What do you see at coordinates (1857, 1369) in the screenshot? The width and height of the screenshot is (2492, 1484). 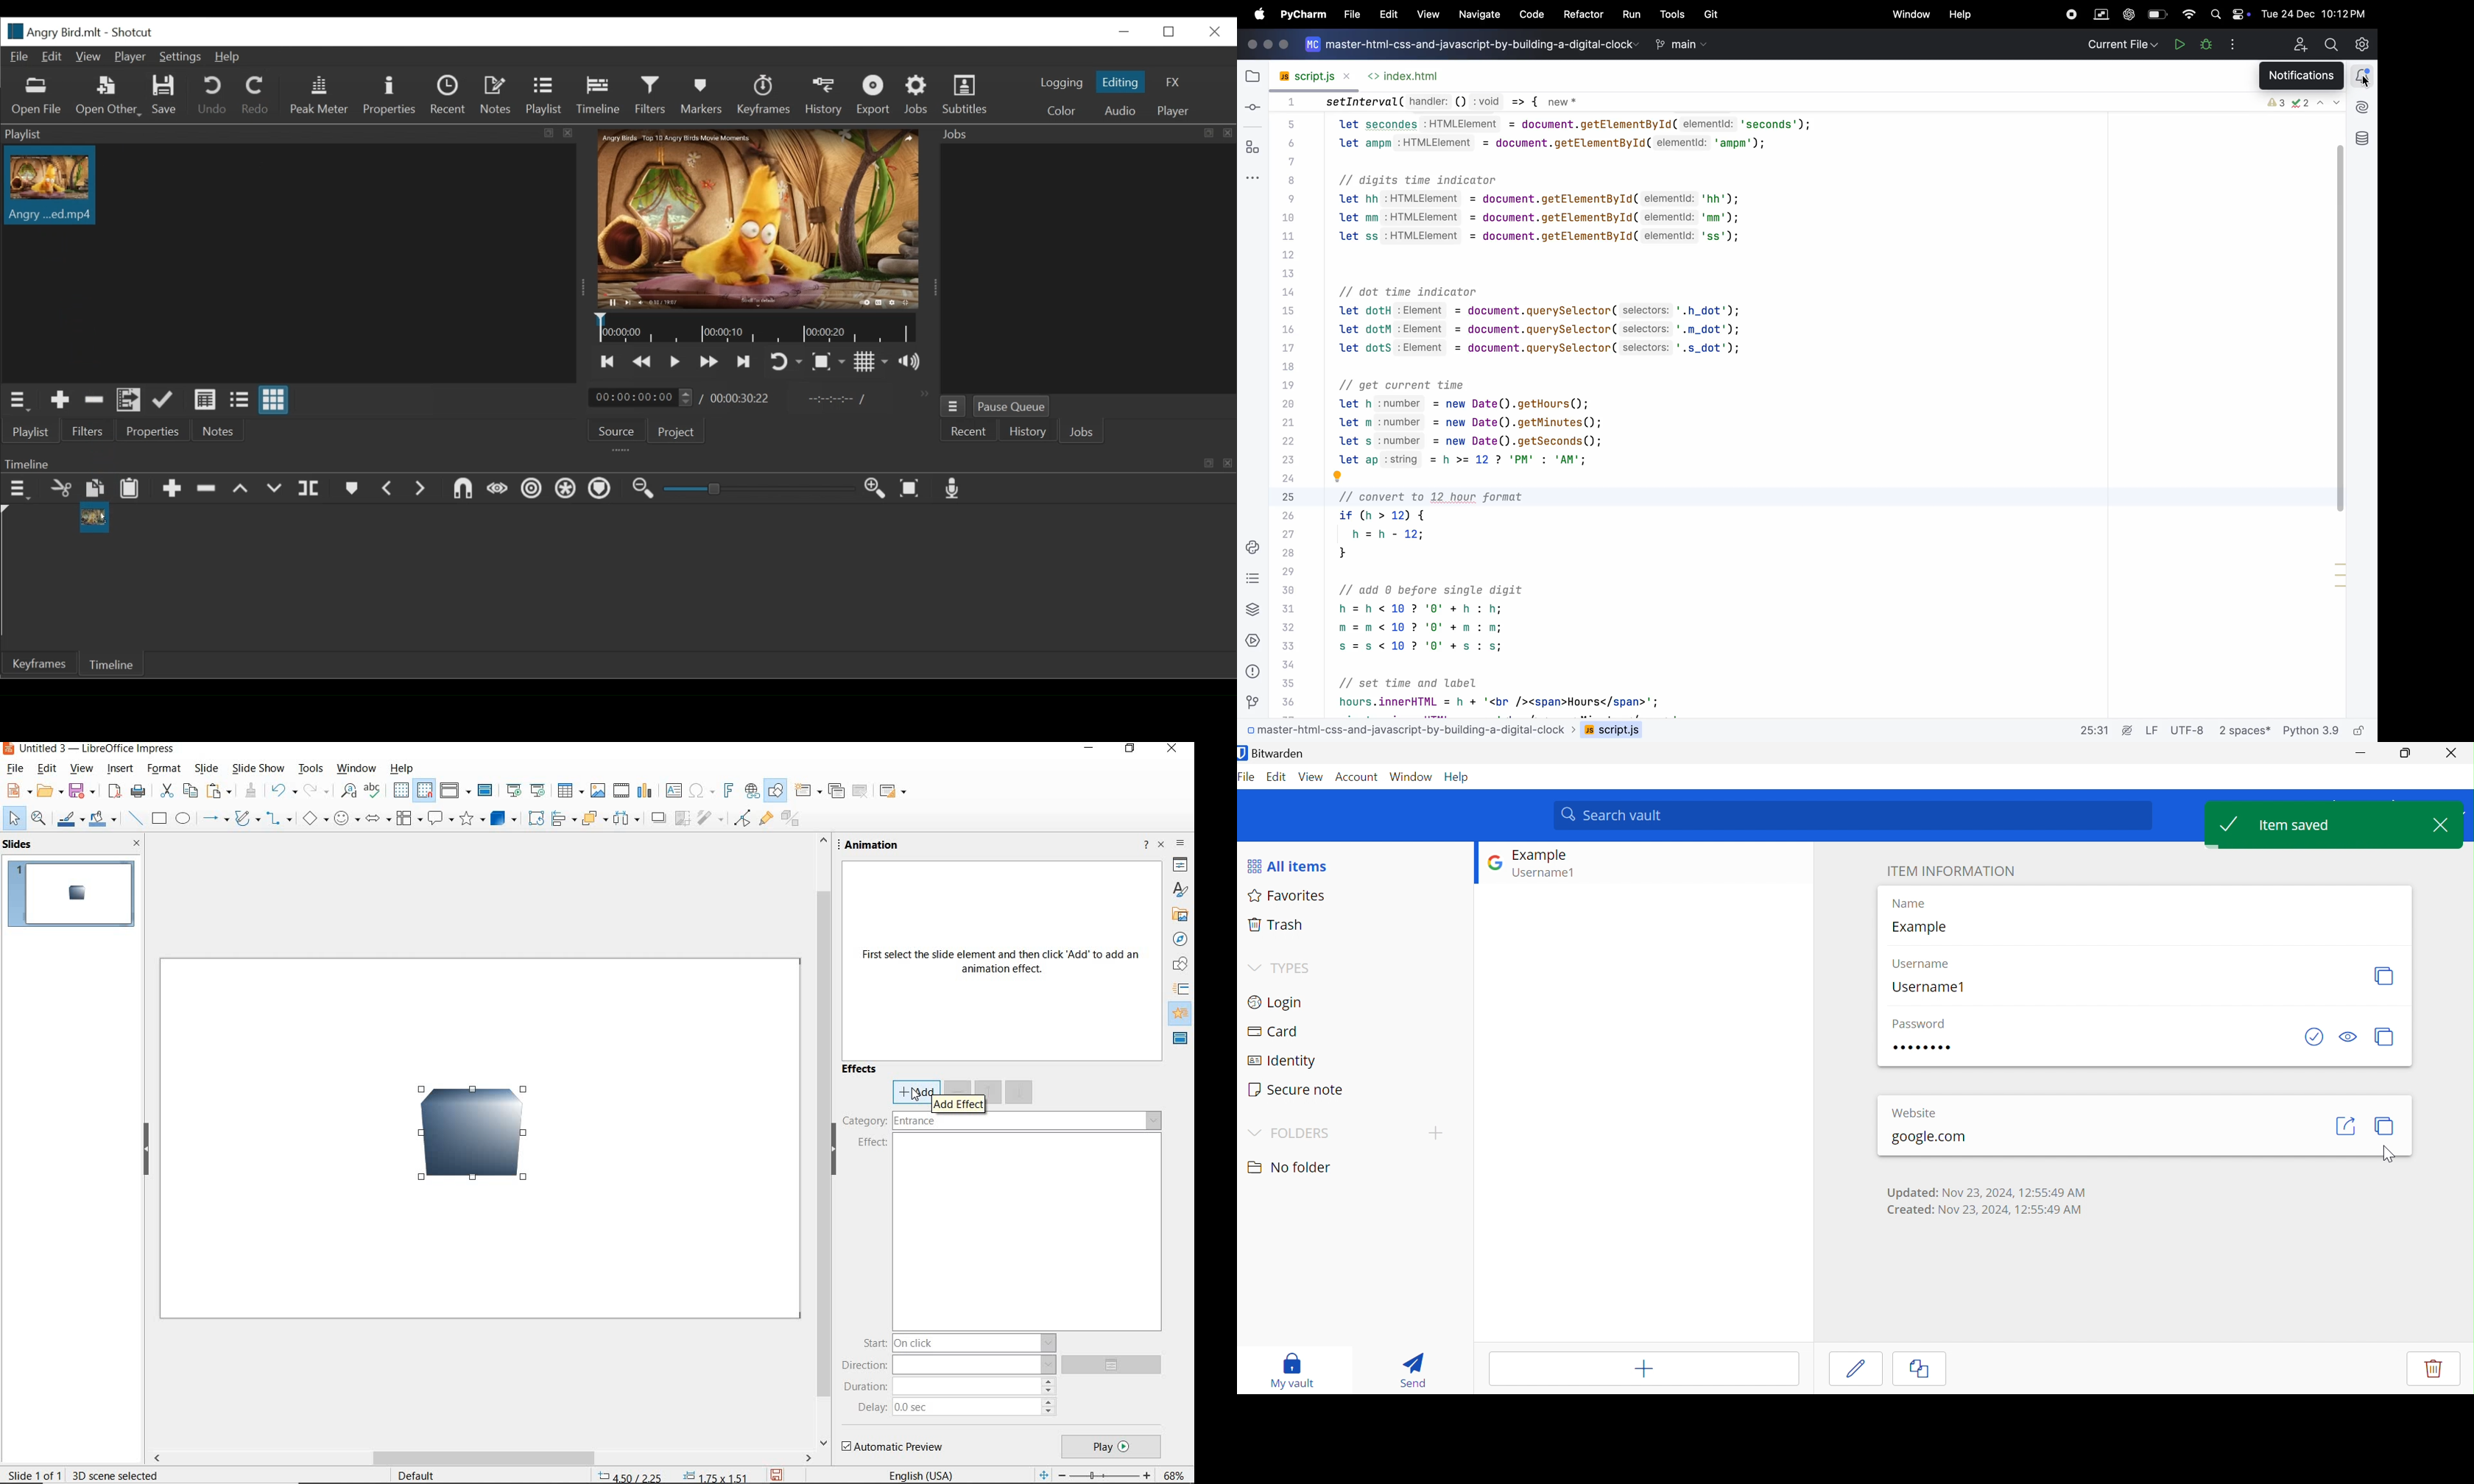 I see `Save` at bounding box center [1857, 1369].